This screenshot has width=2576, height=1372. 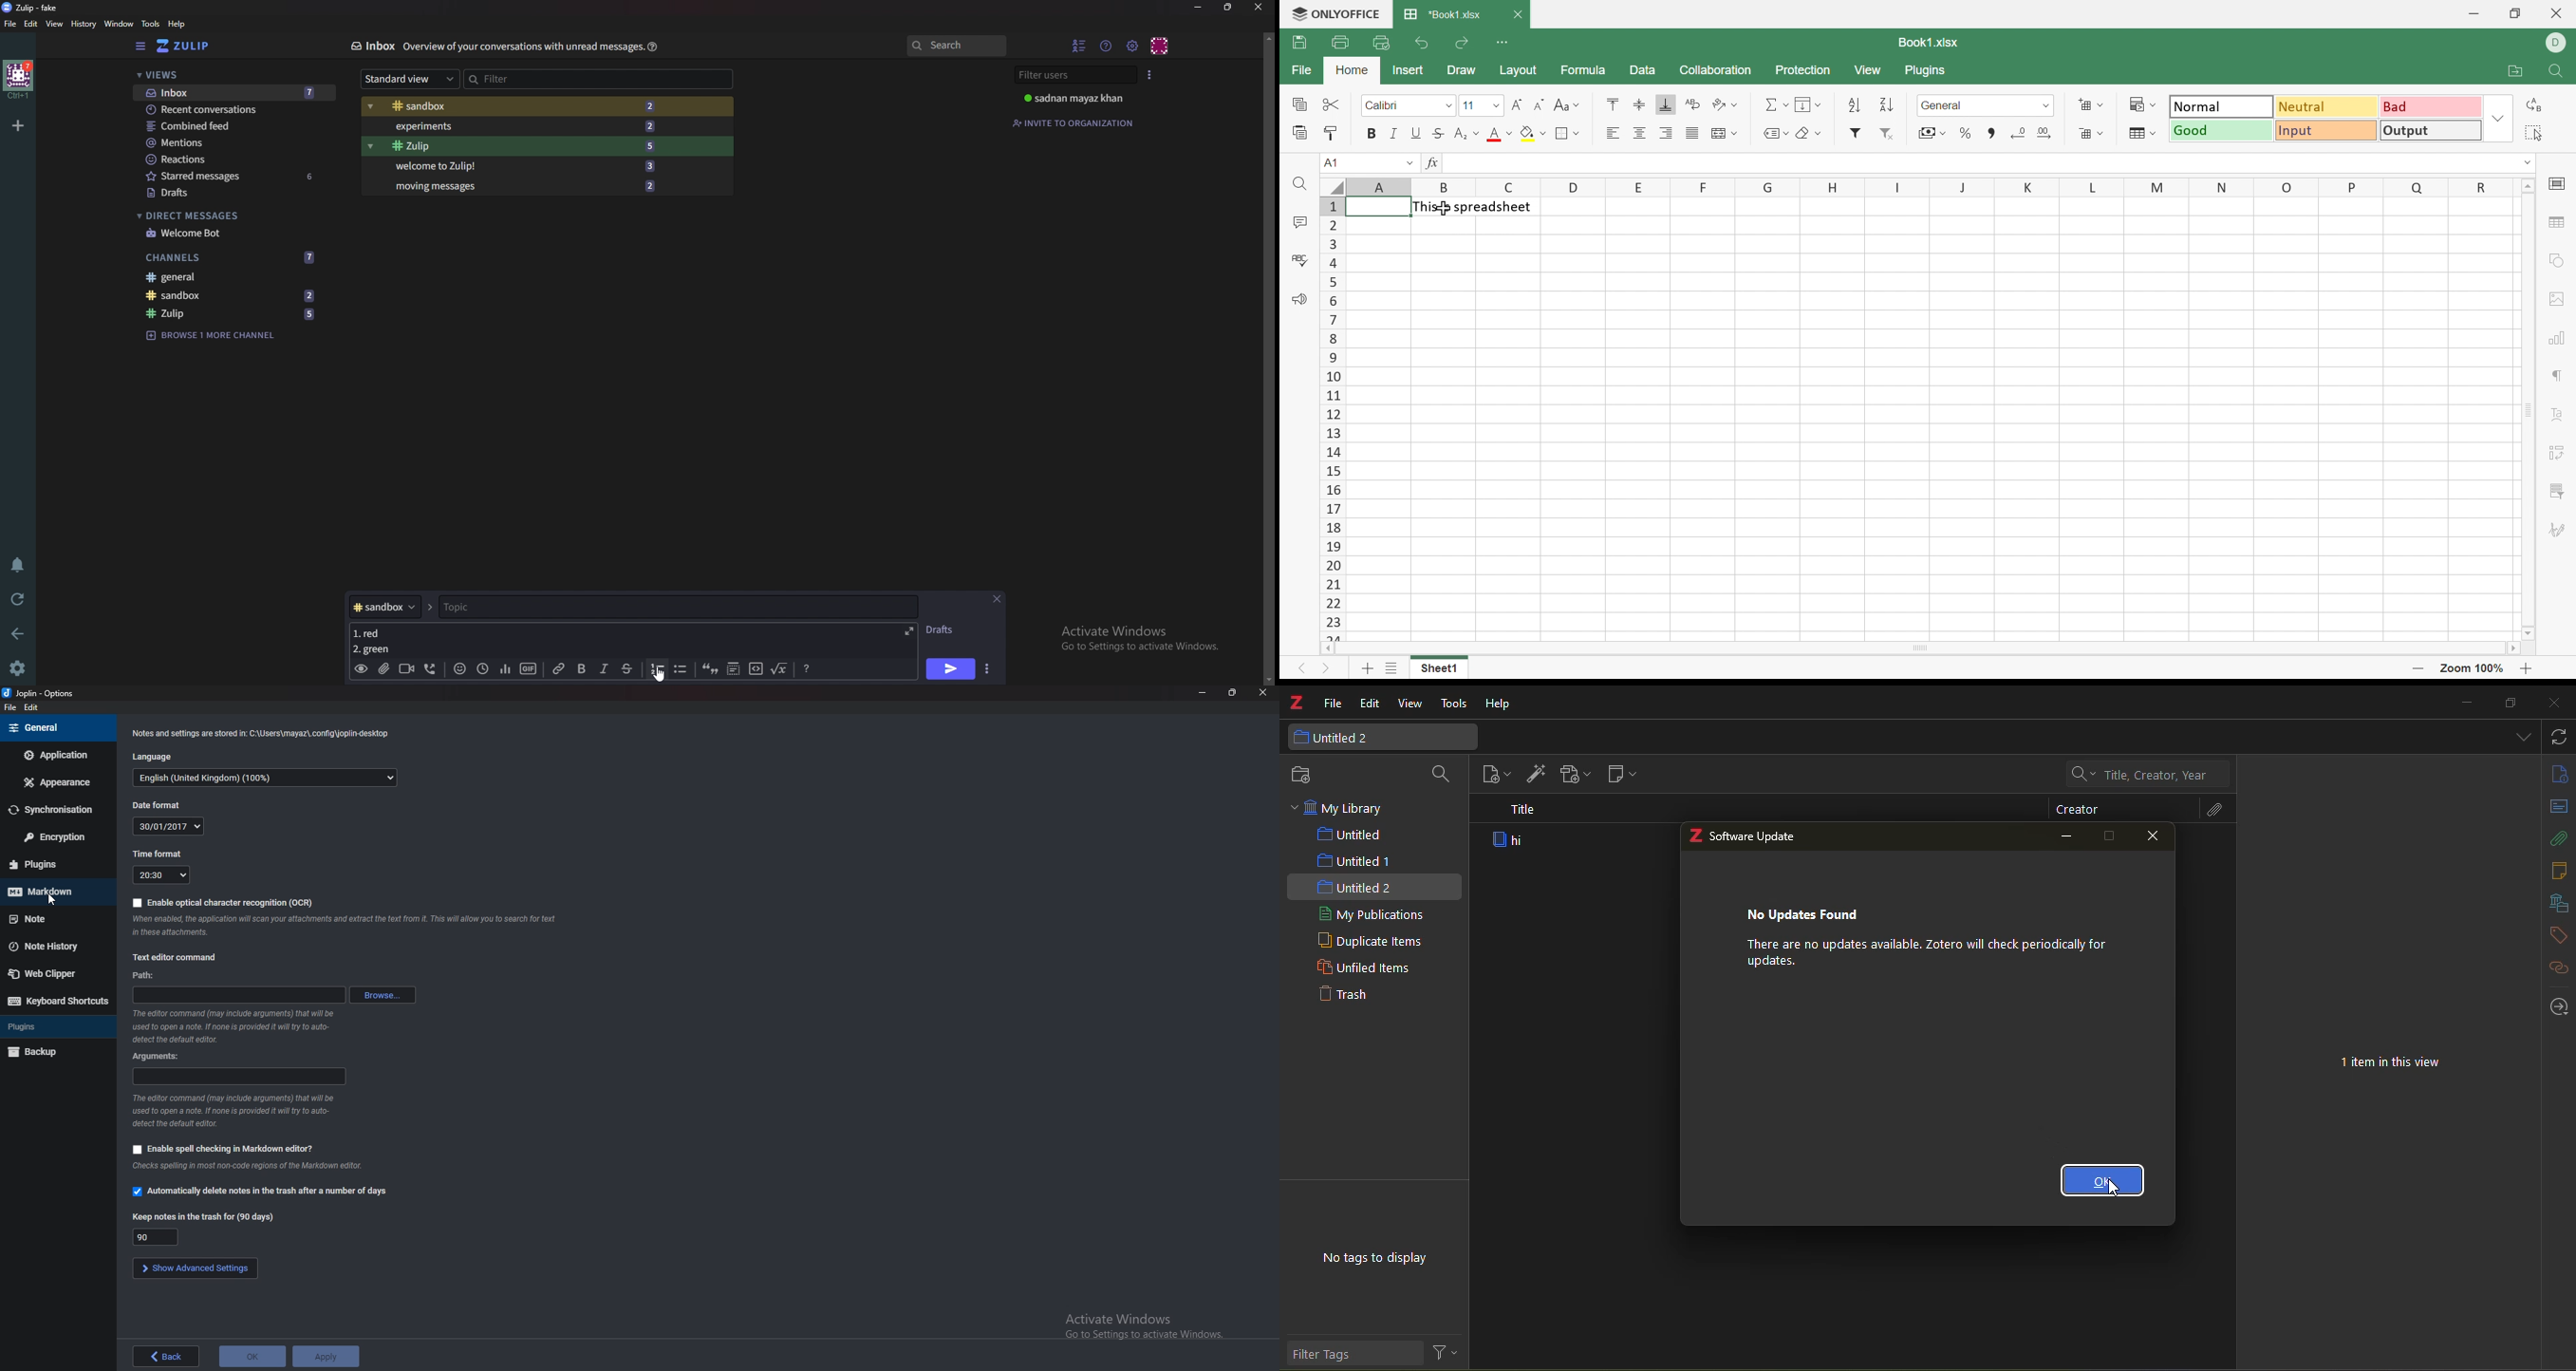 I want to click on Increment Font size, so click(x=1517, y=101).